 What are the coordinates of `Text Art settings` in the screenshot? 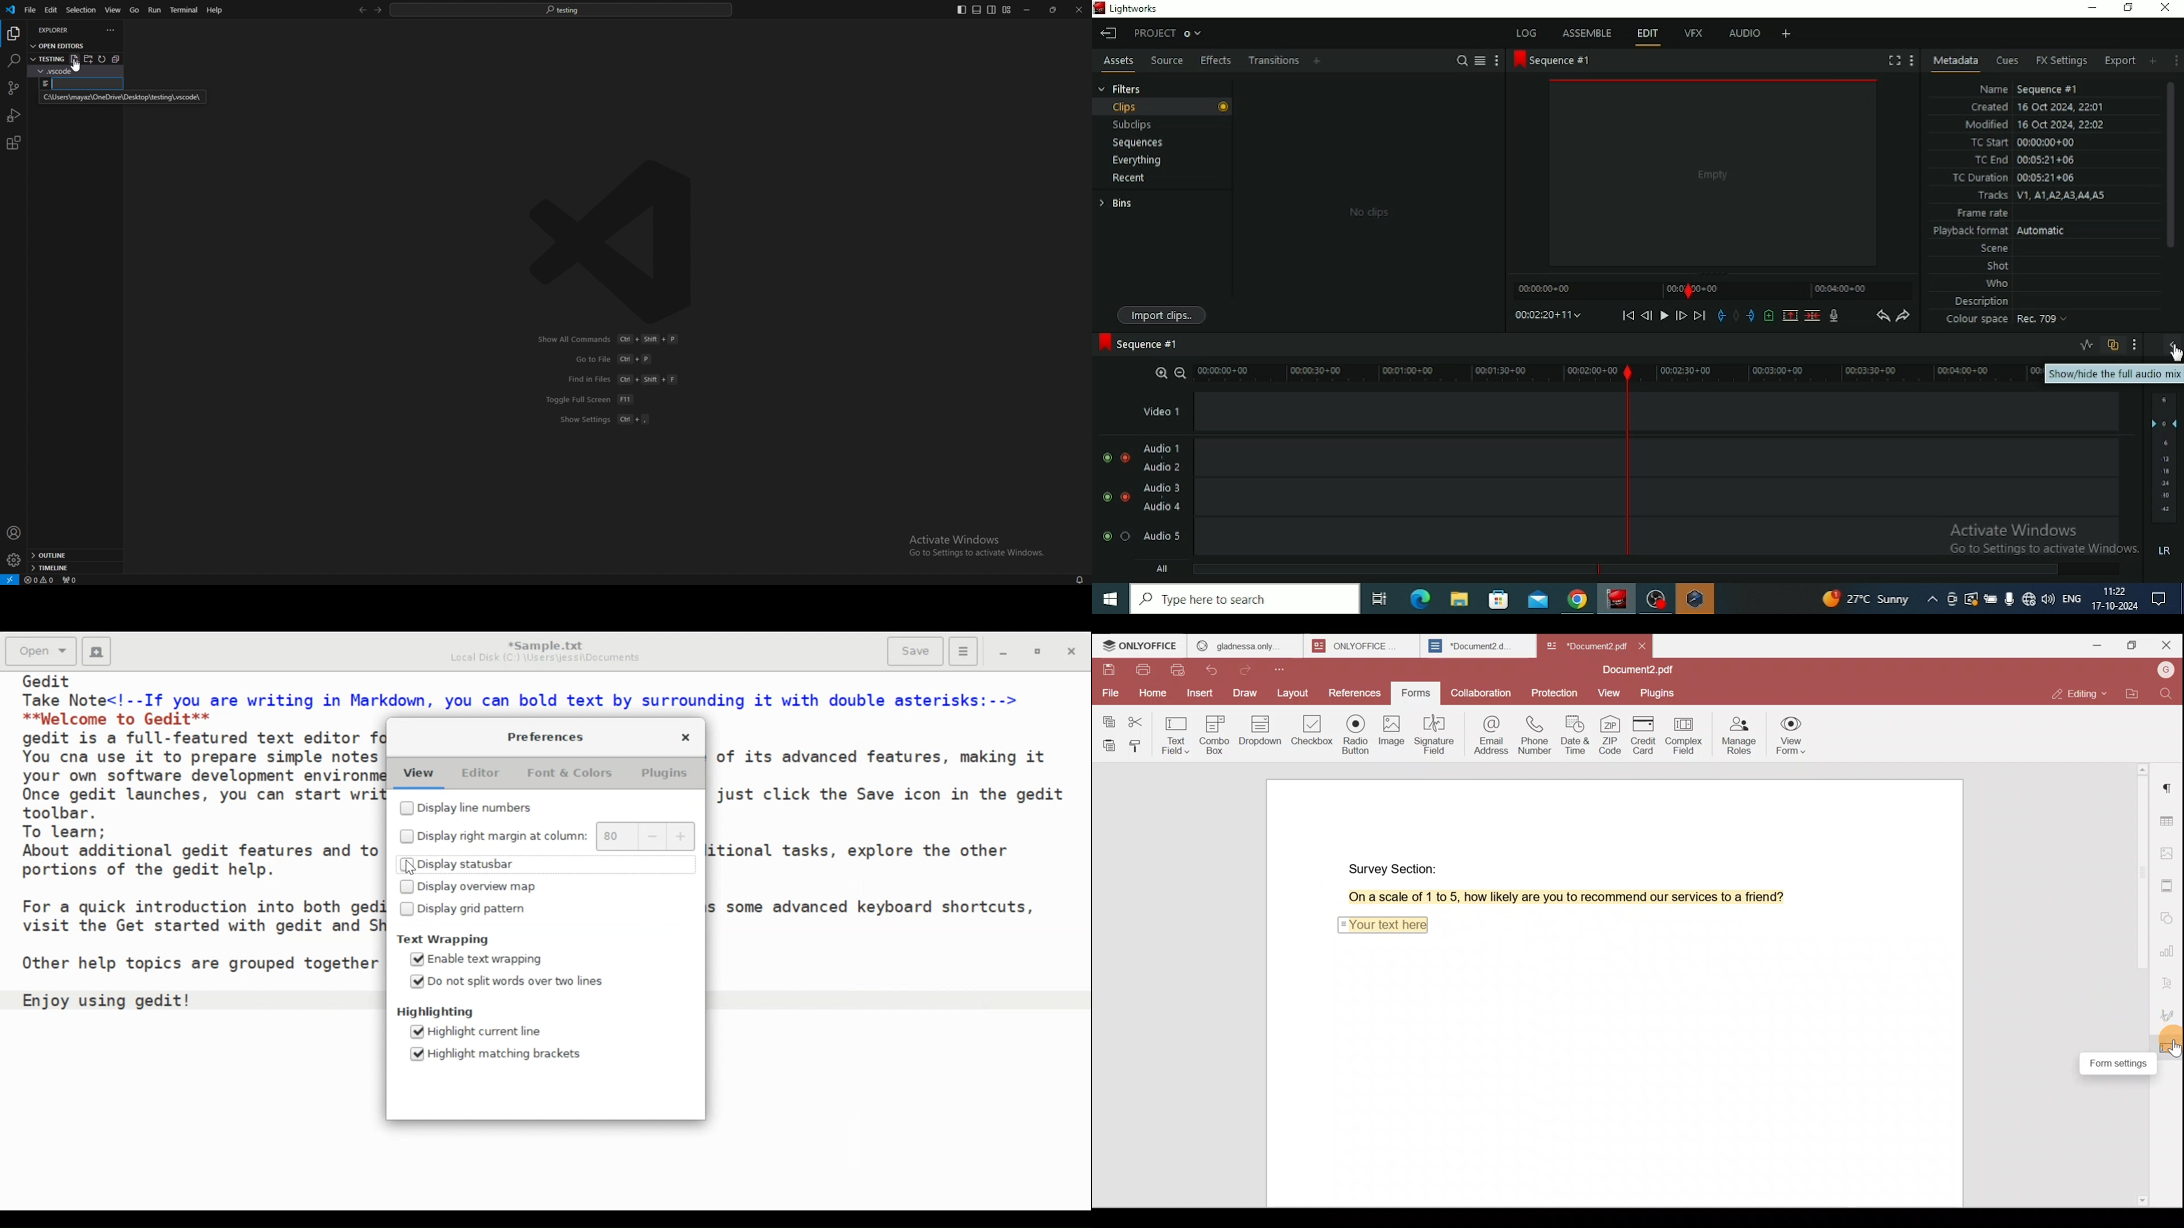 It's located at (2169, 980).